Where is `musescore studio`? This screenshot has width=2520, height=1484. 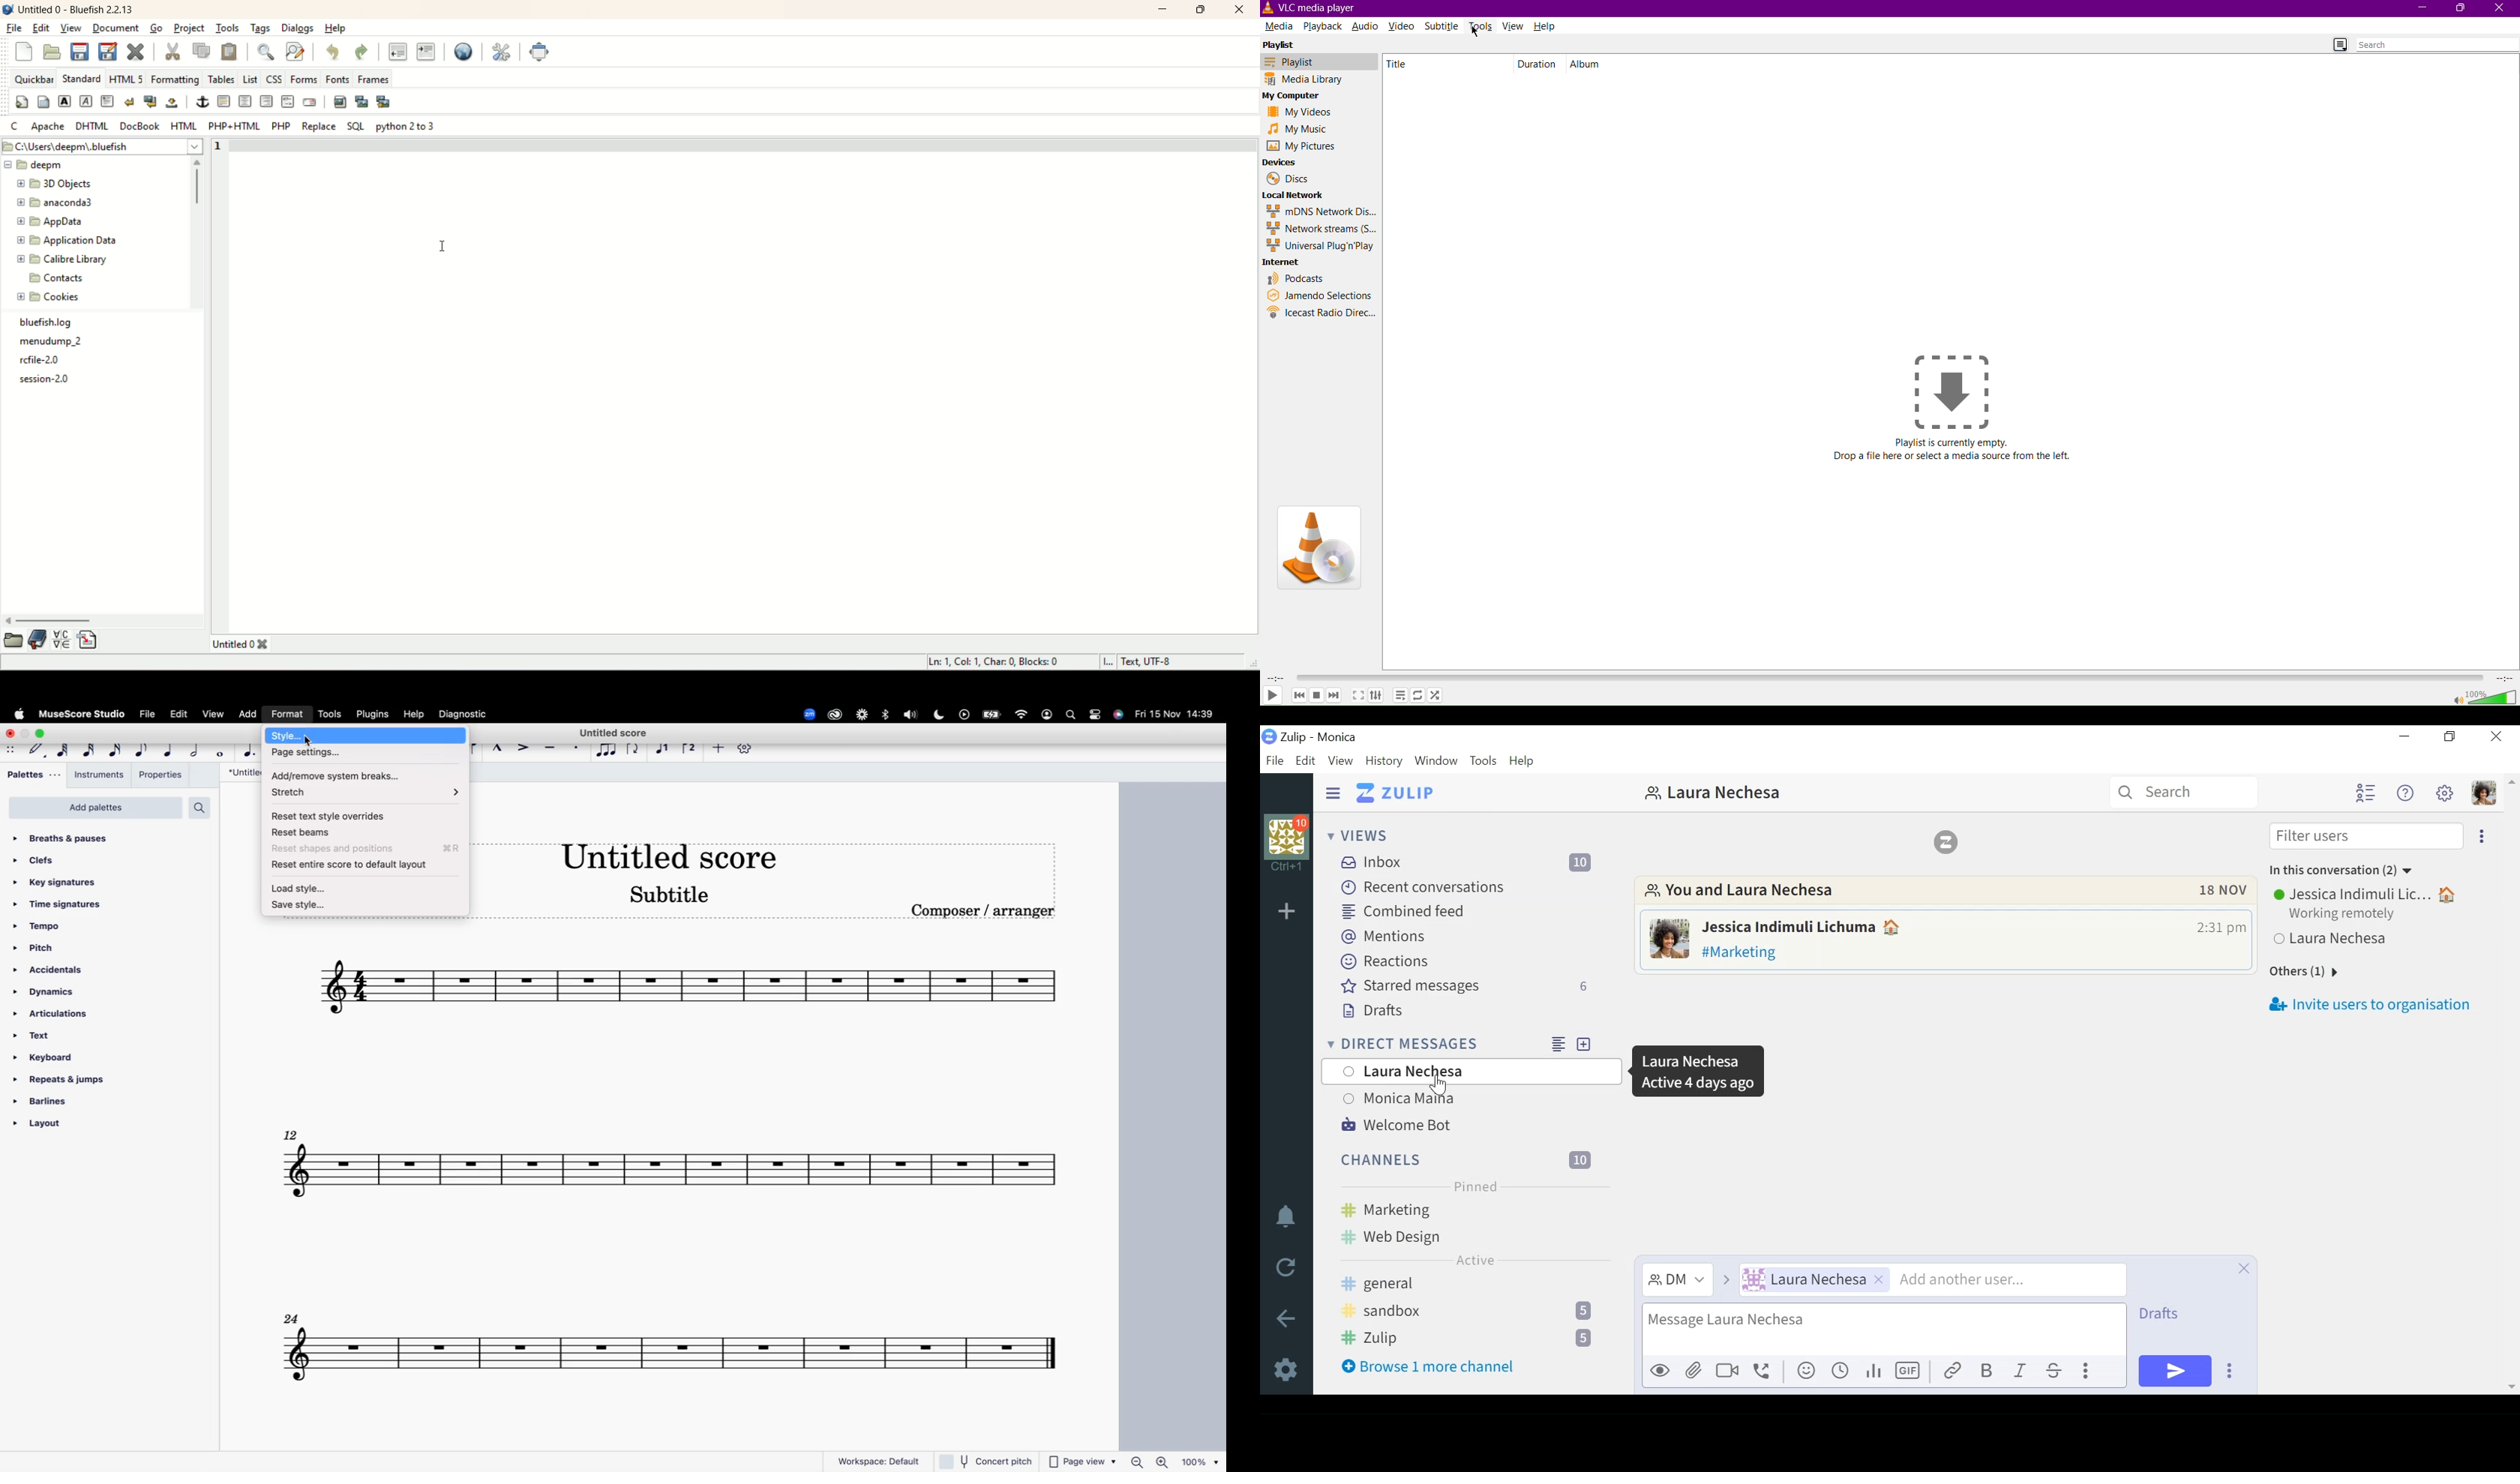
musescore studio is located at coordinates (82, 716).